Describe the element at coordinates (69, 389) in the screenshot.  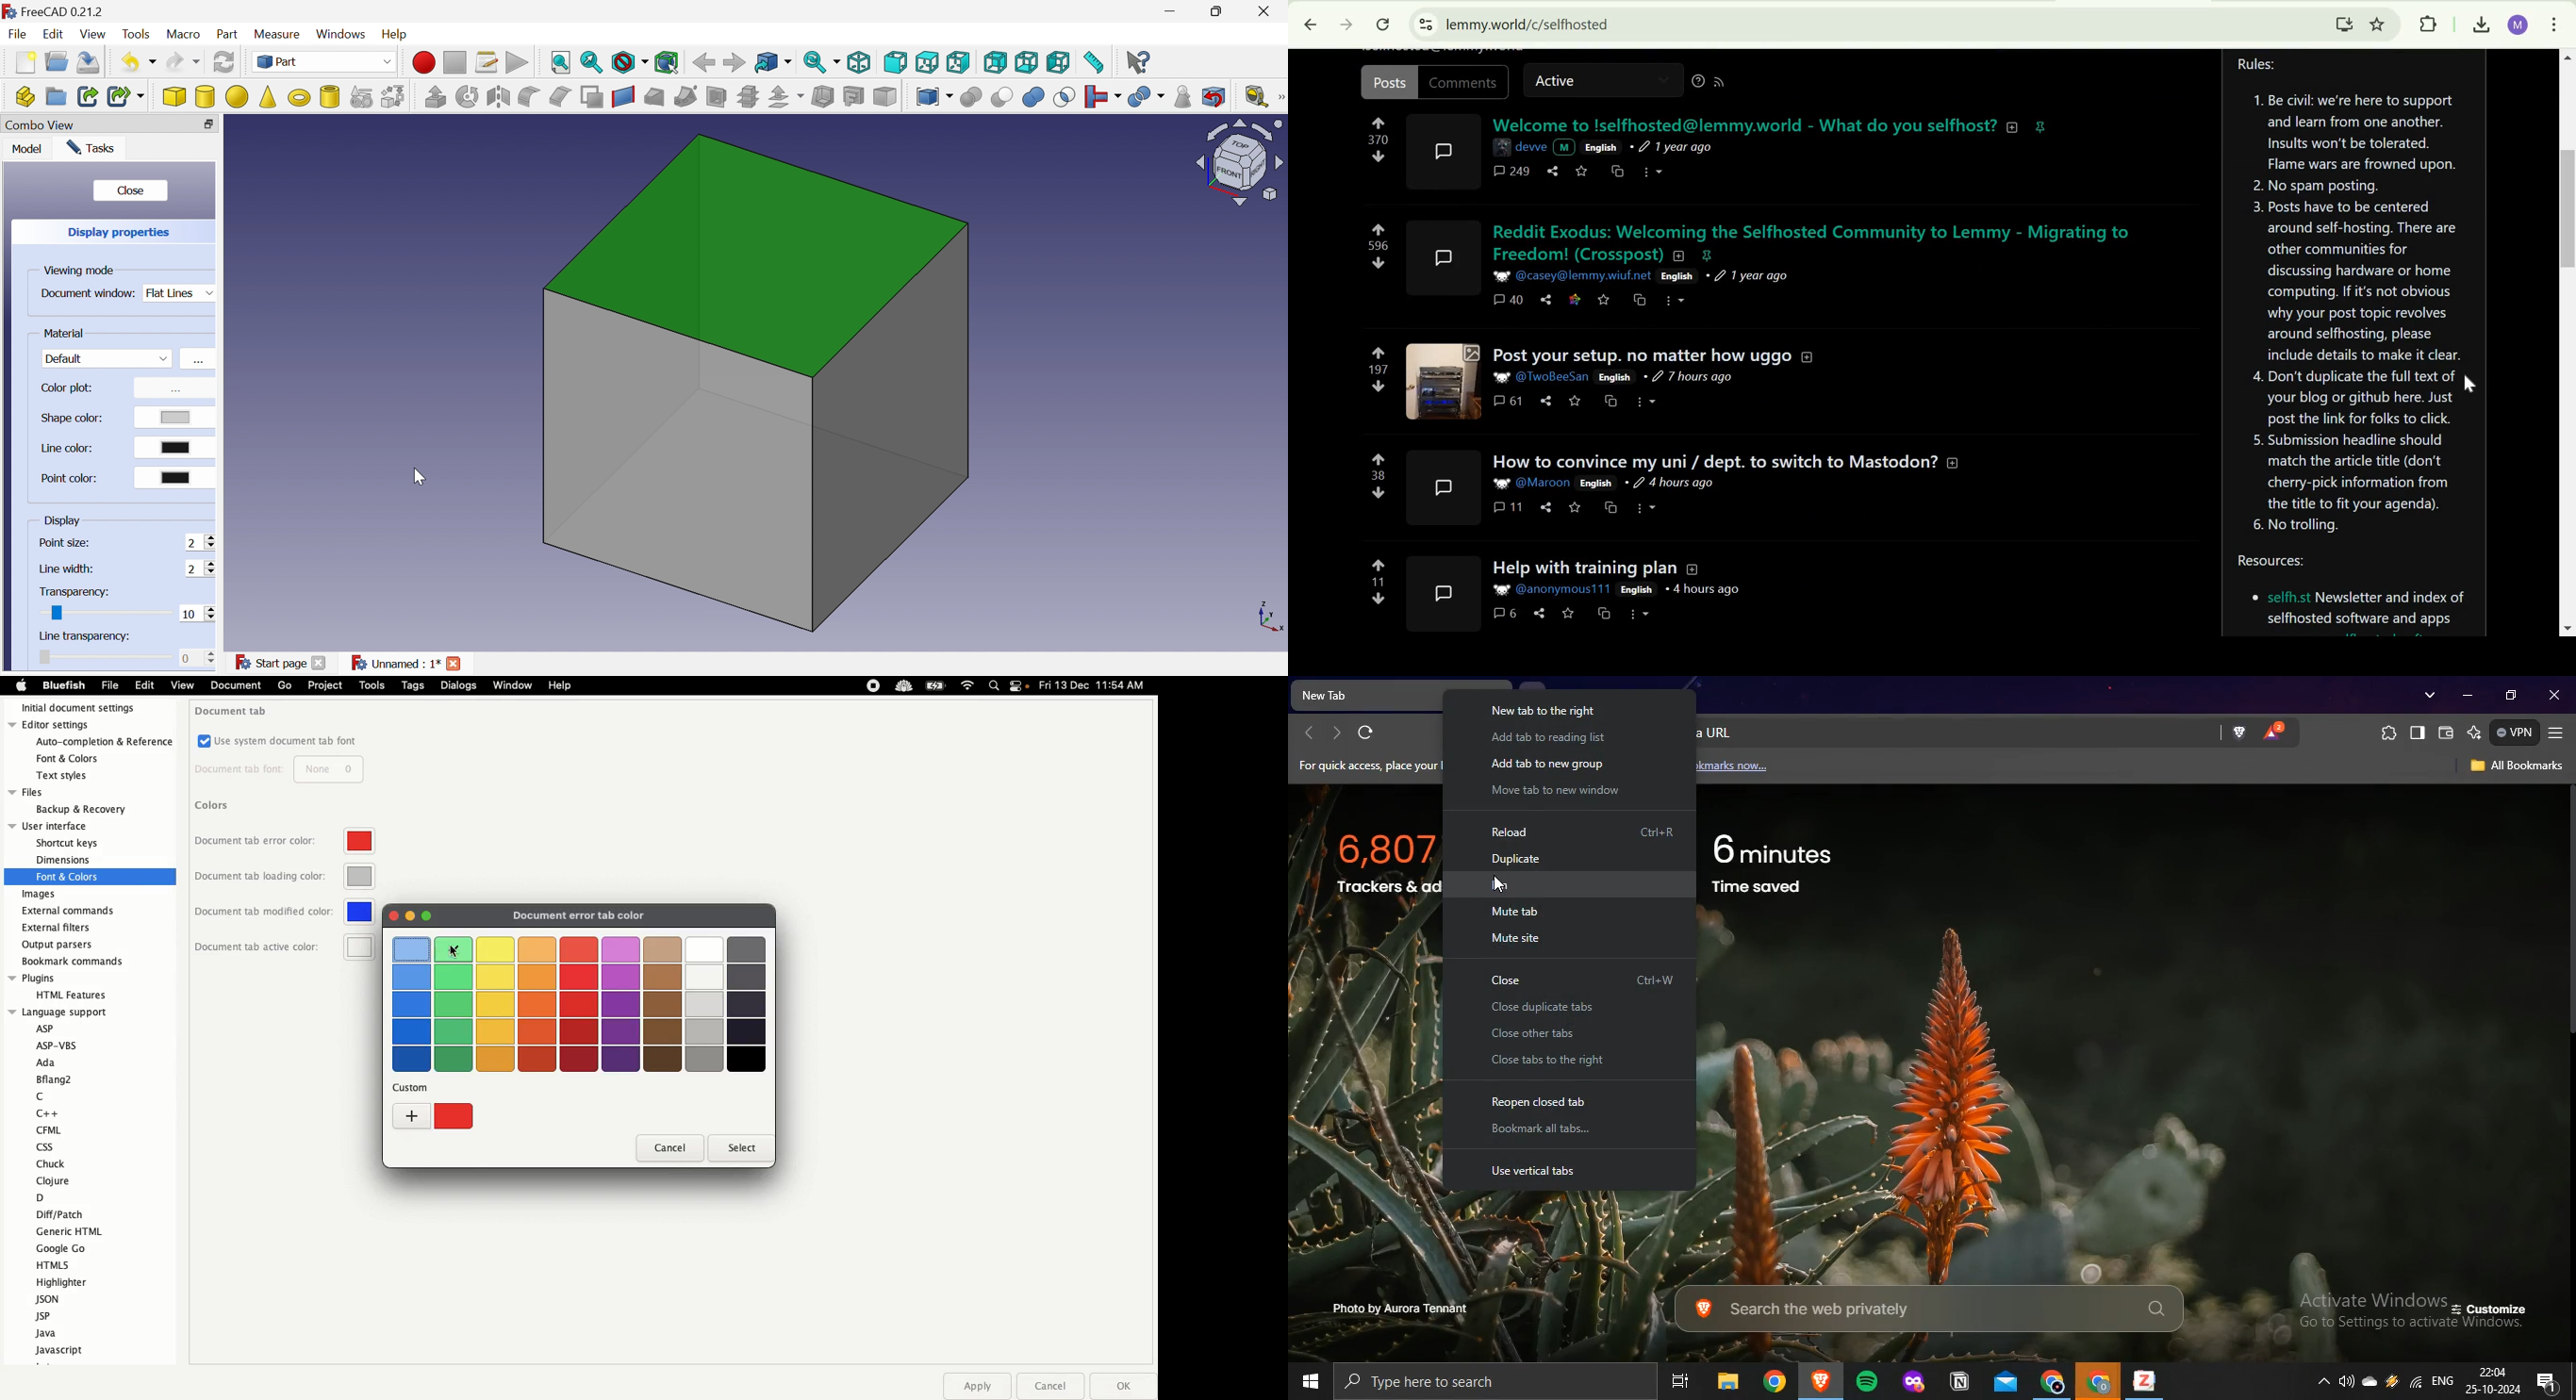
I see `Color plot` at that location.